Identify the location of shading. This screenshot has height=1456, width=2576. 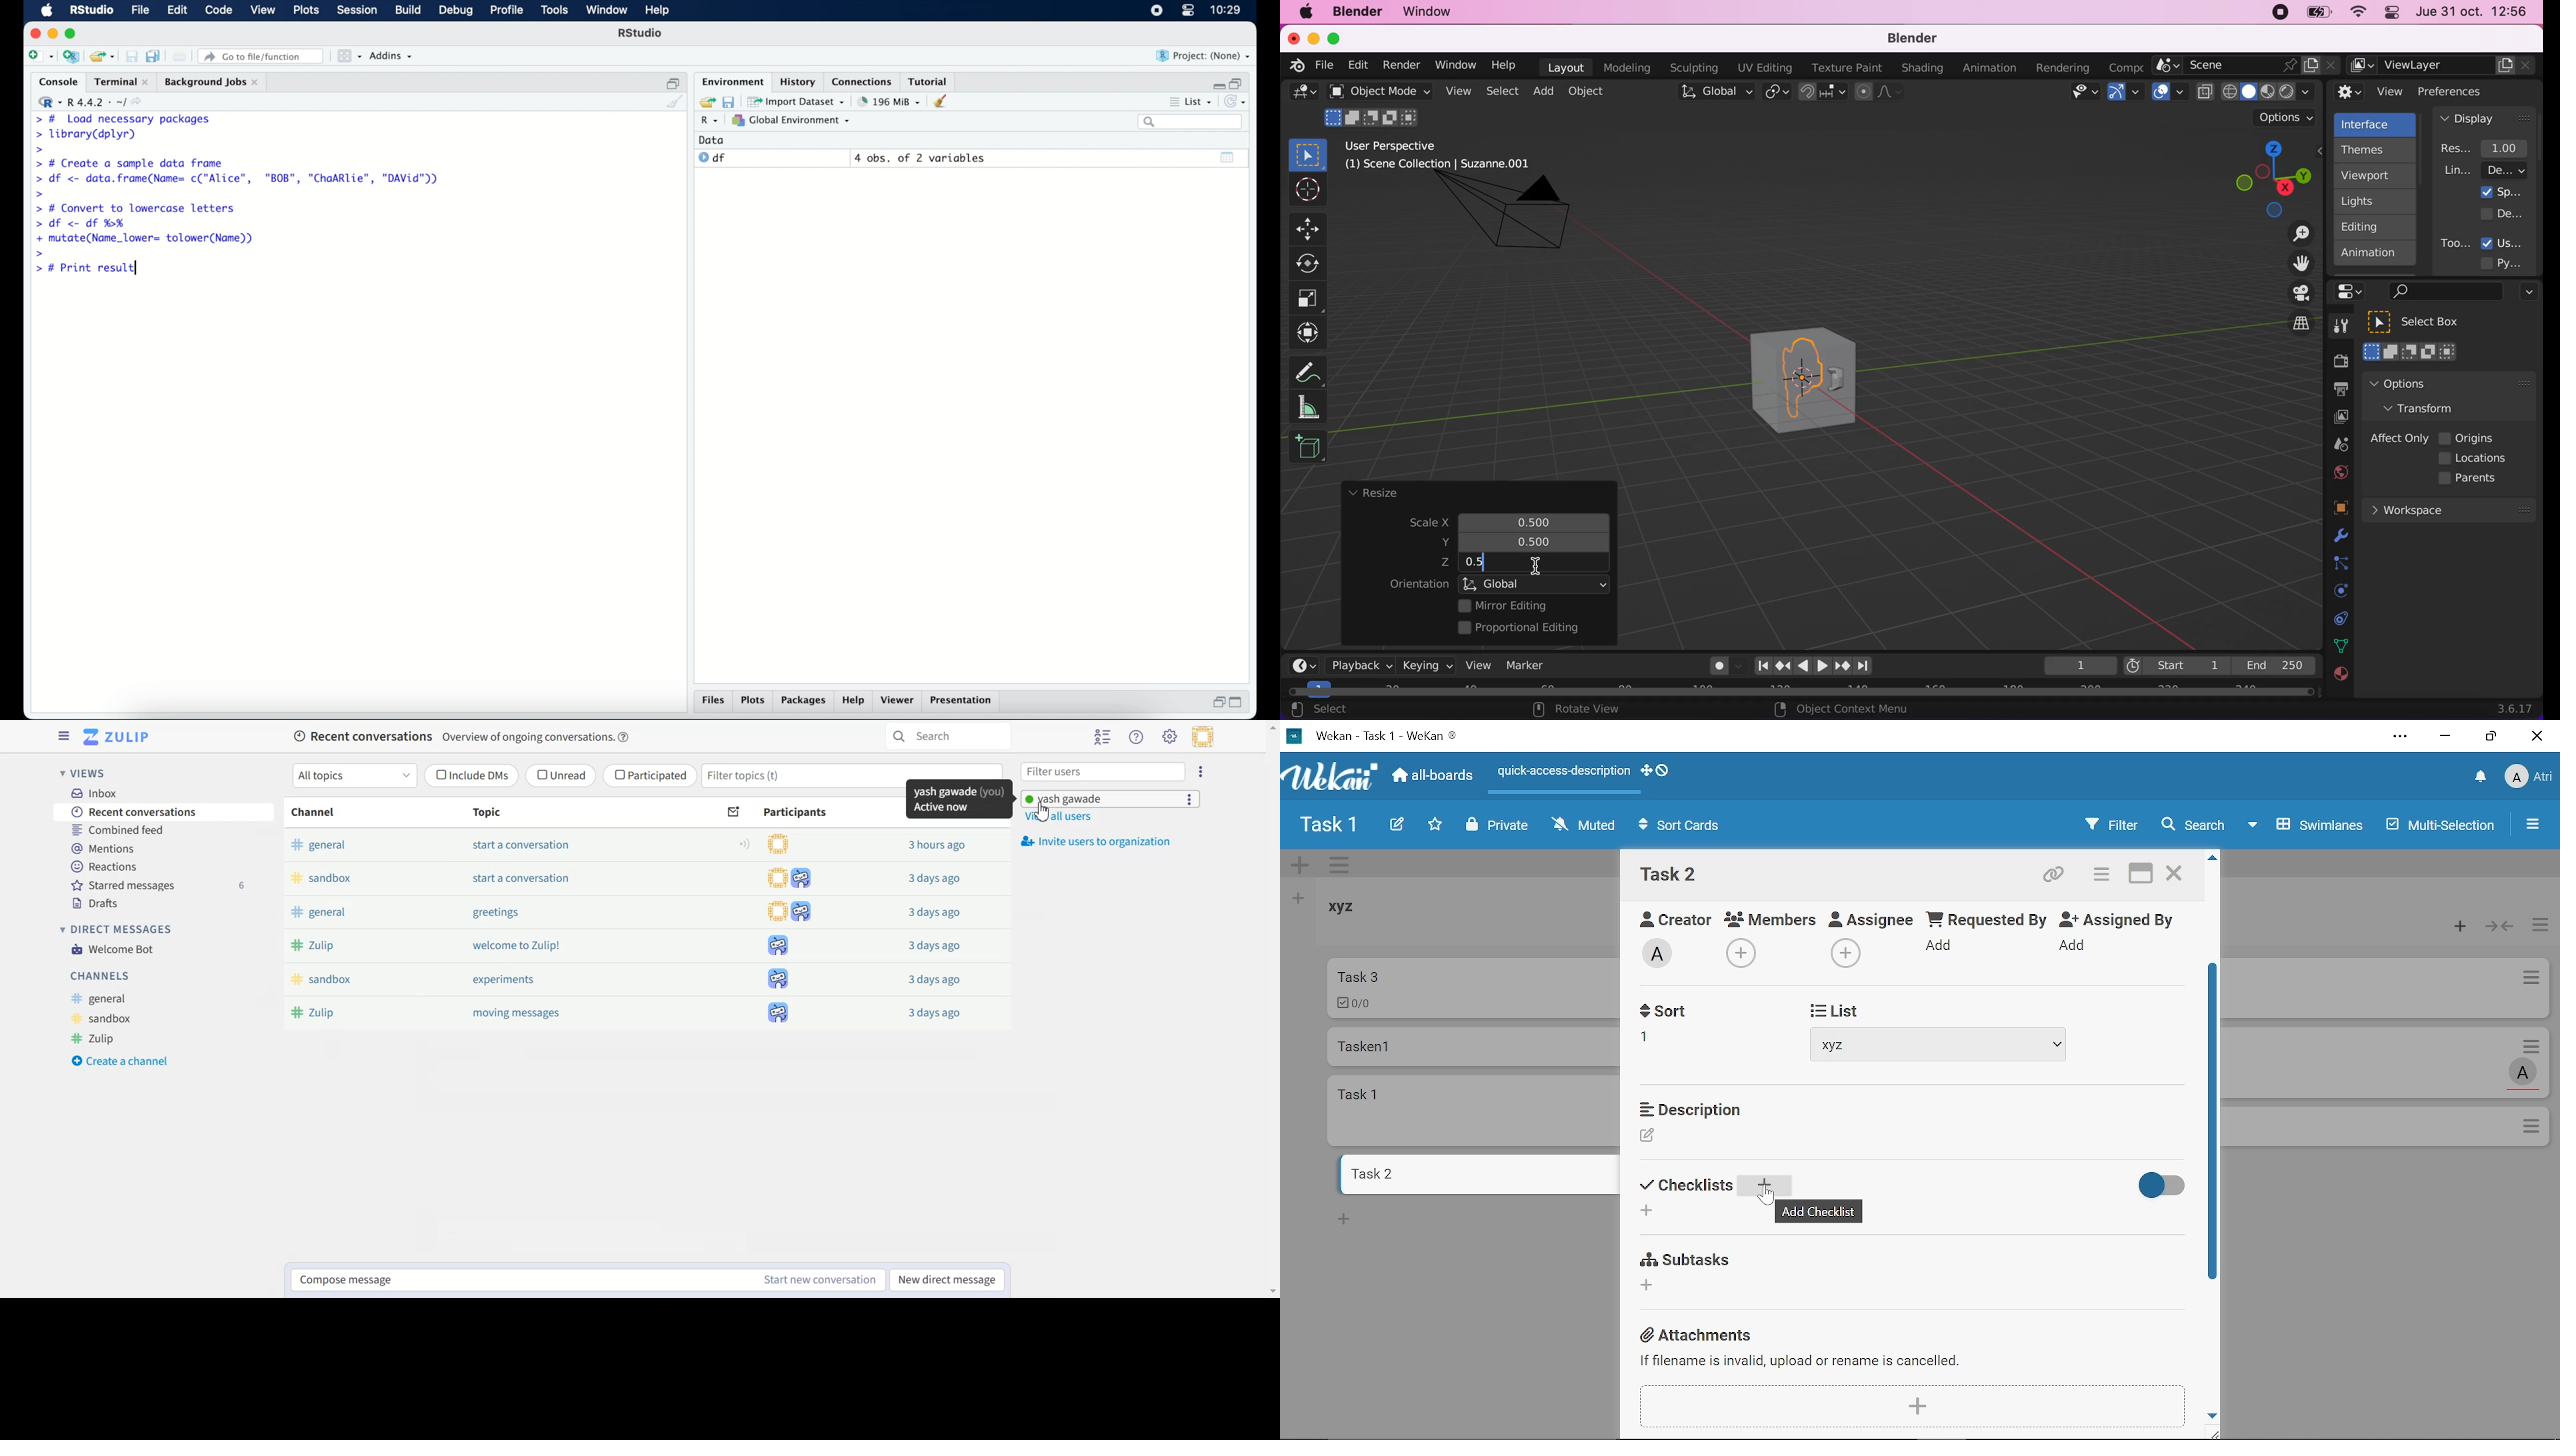
(1922, 69).